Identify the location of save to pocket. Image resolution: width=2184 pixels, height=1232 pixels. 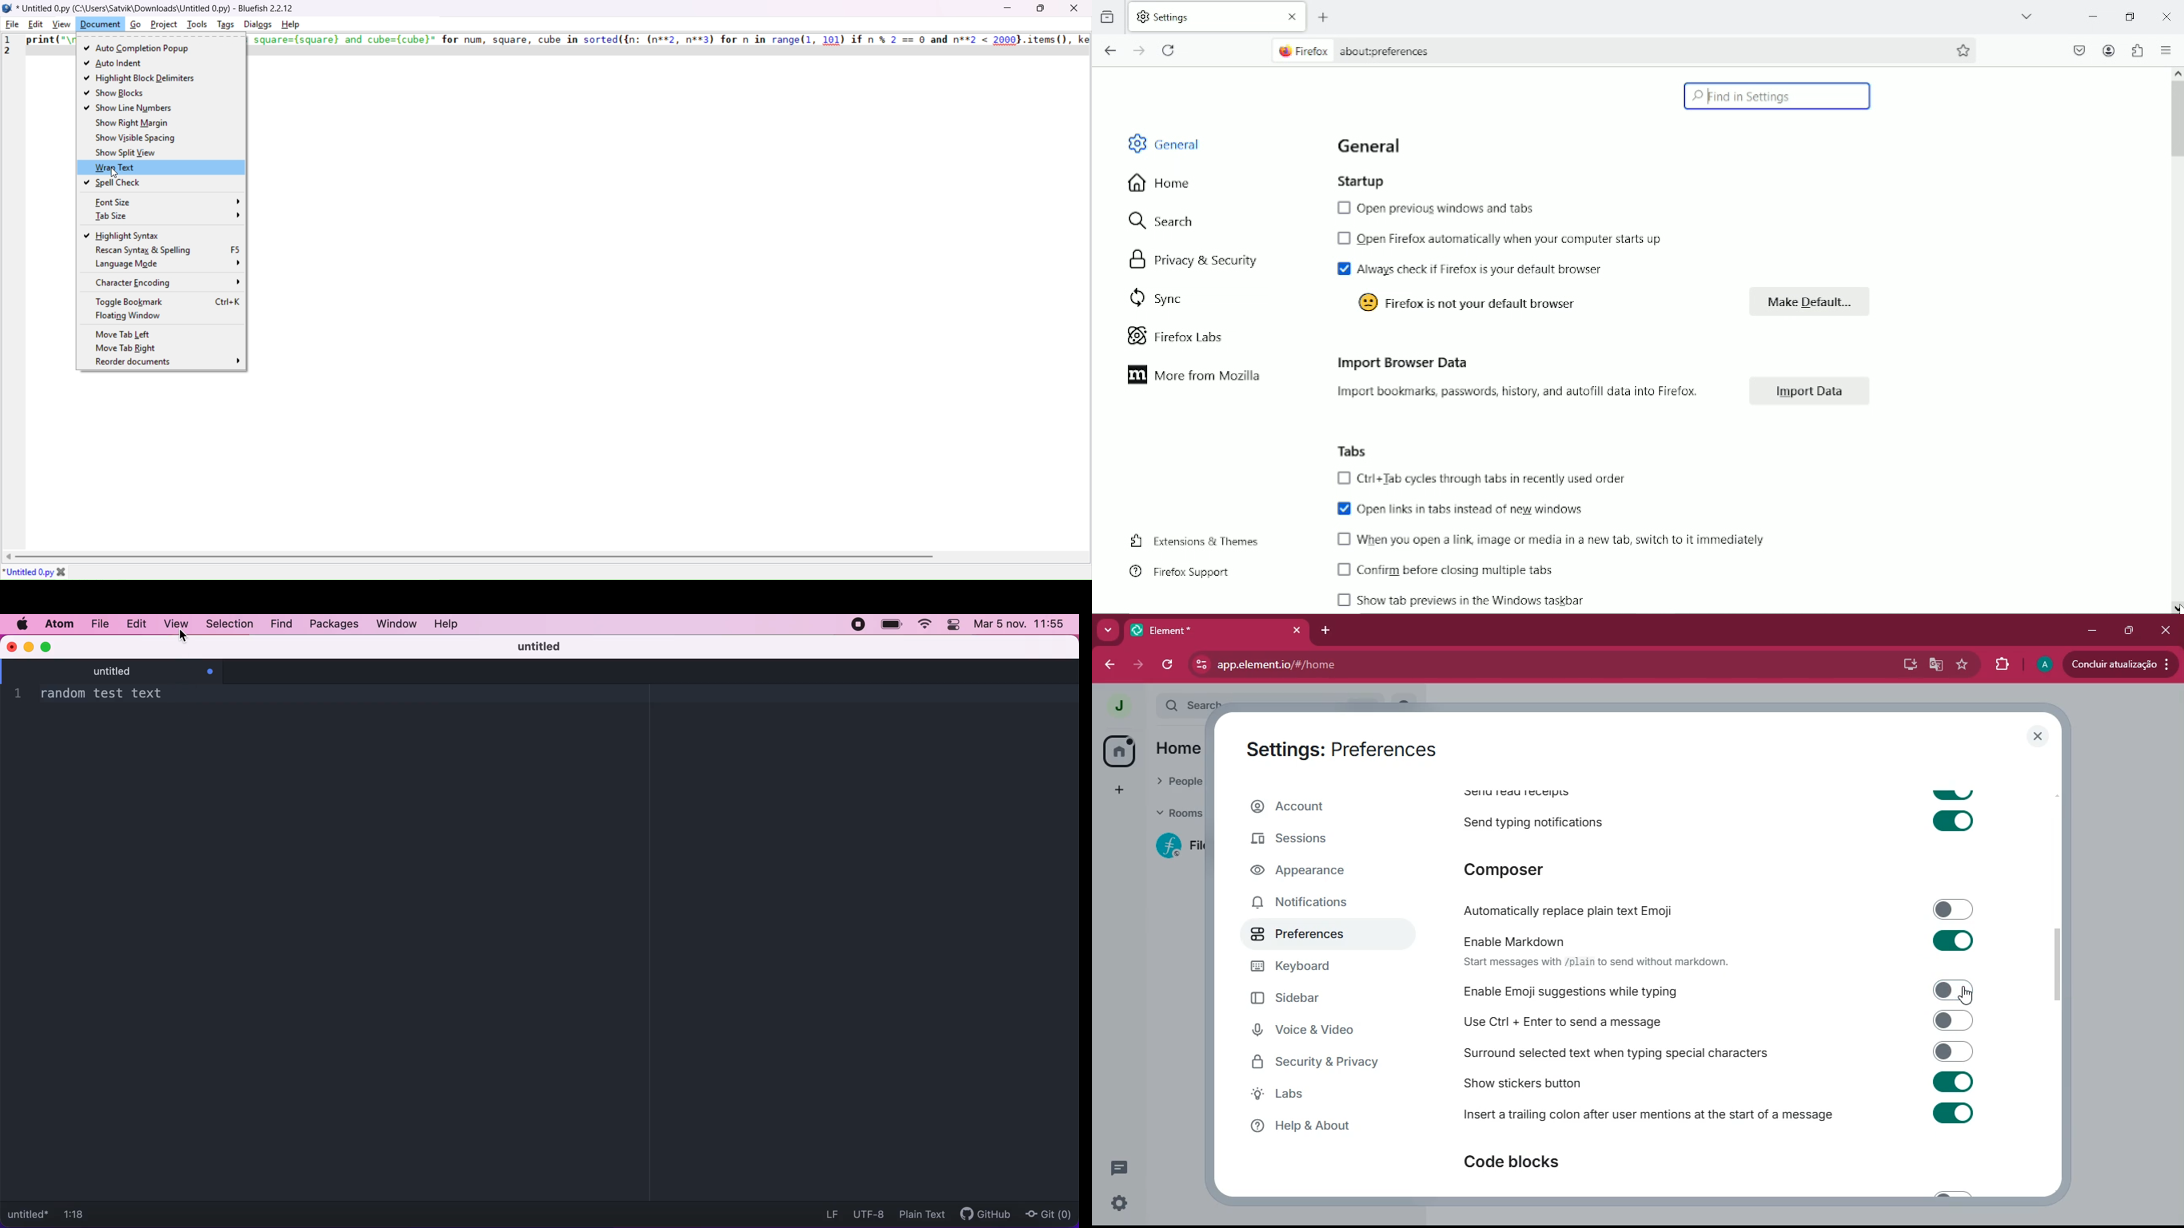
(2080, 50).